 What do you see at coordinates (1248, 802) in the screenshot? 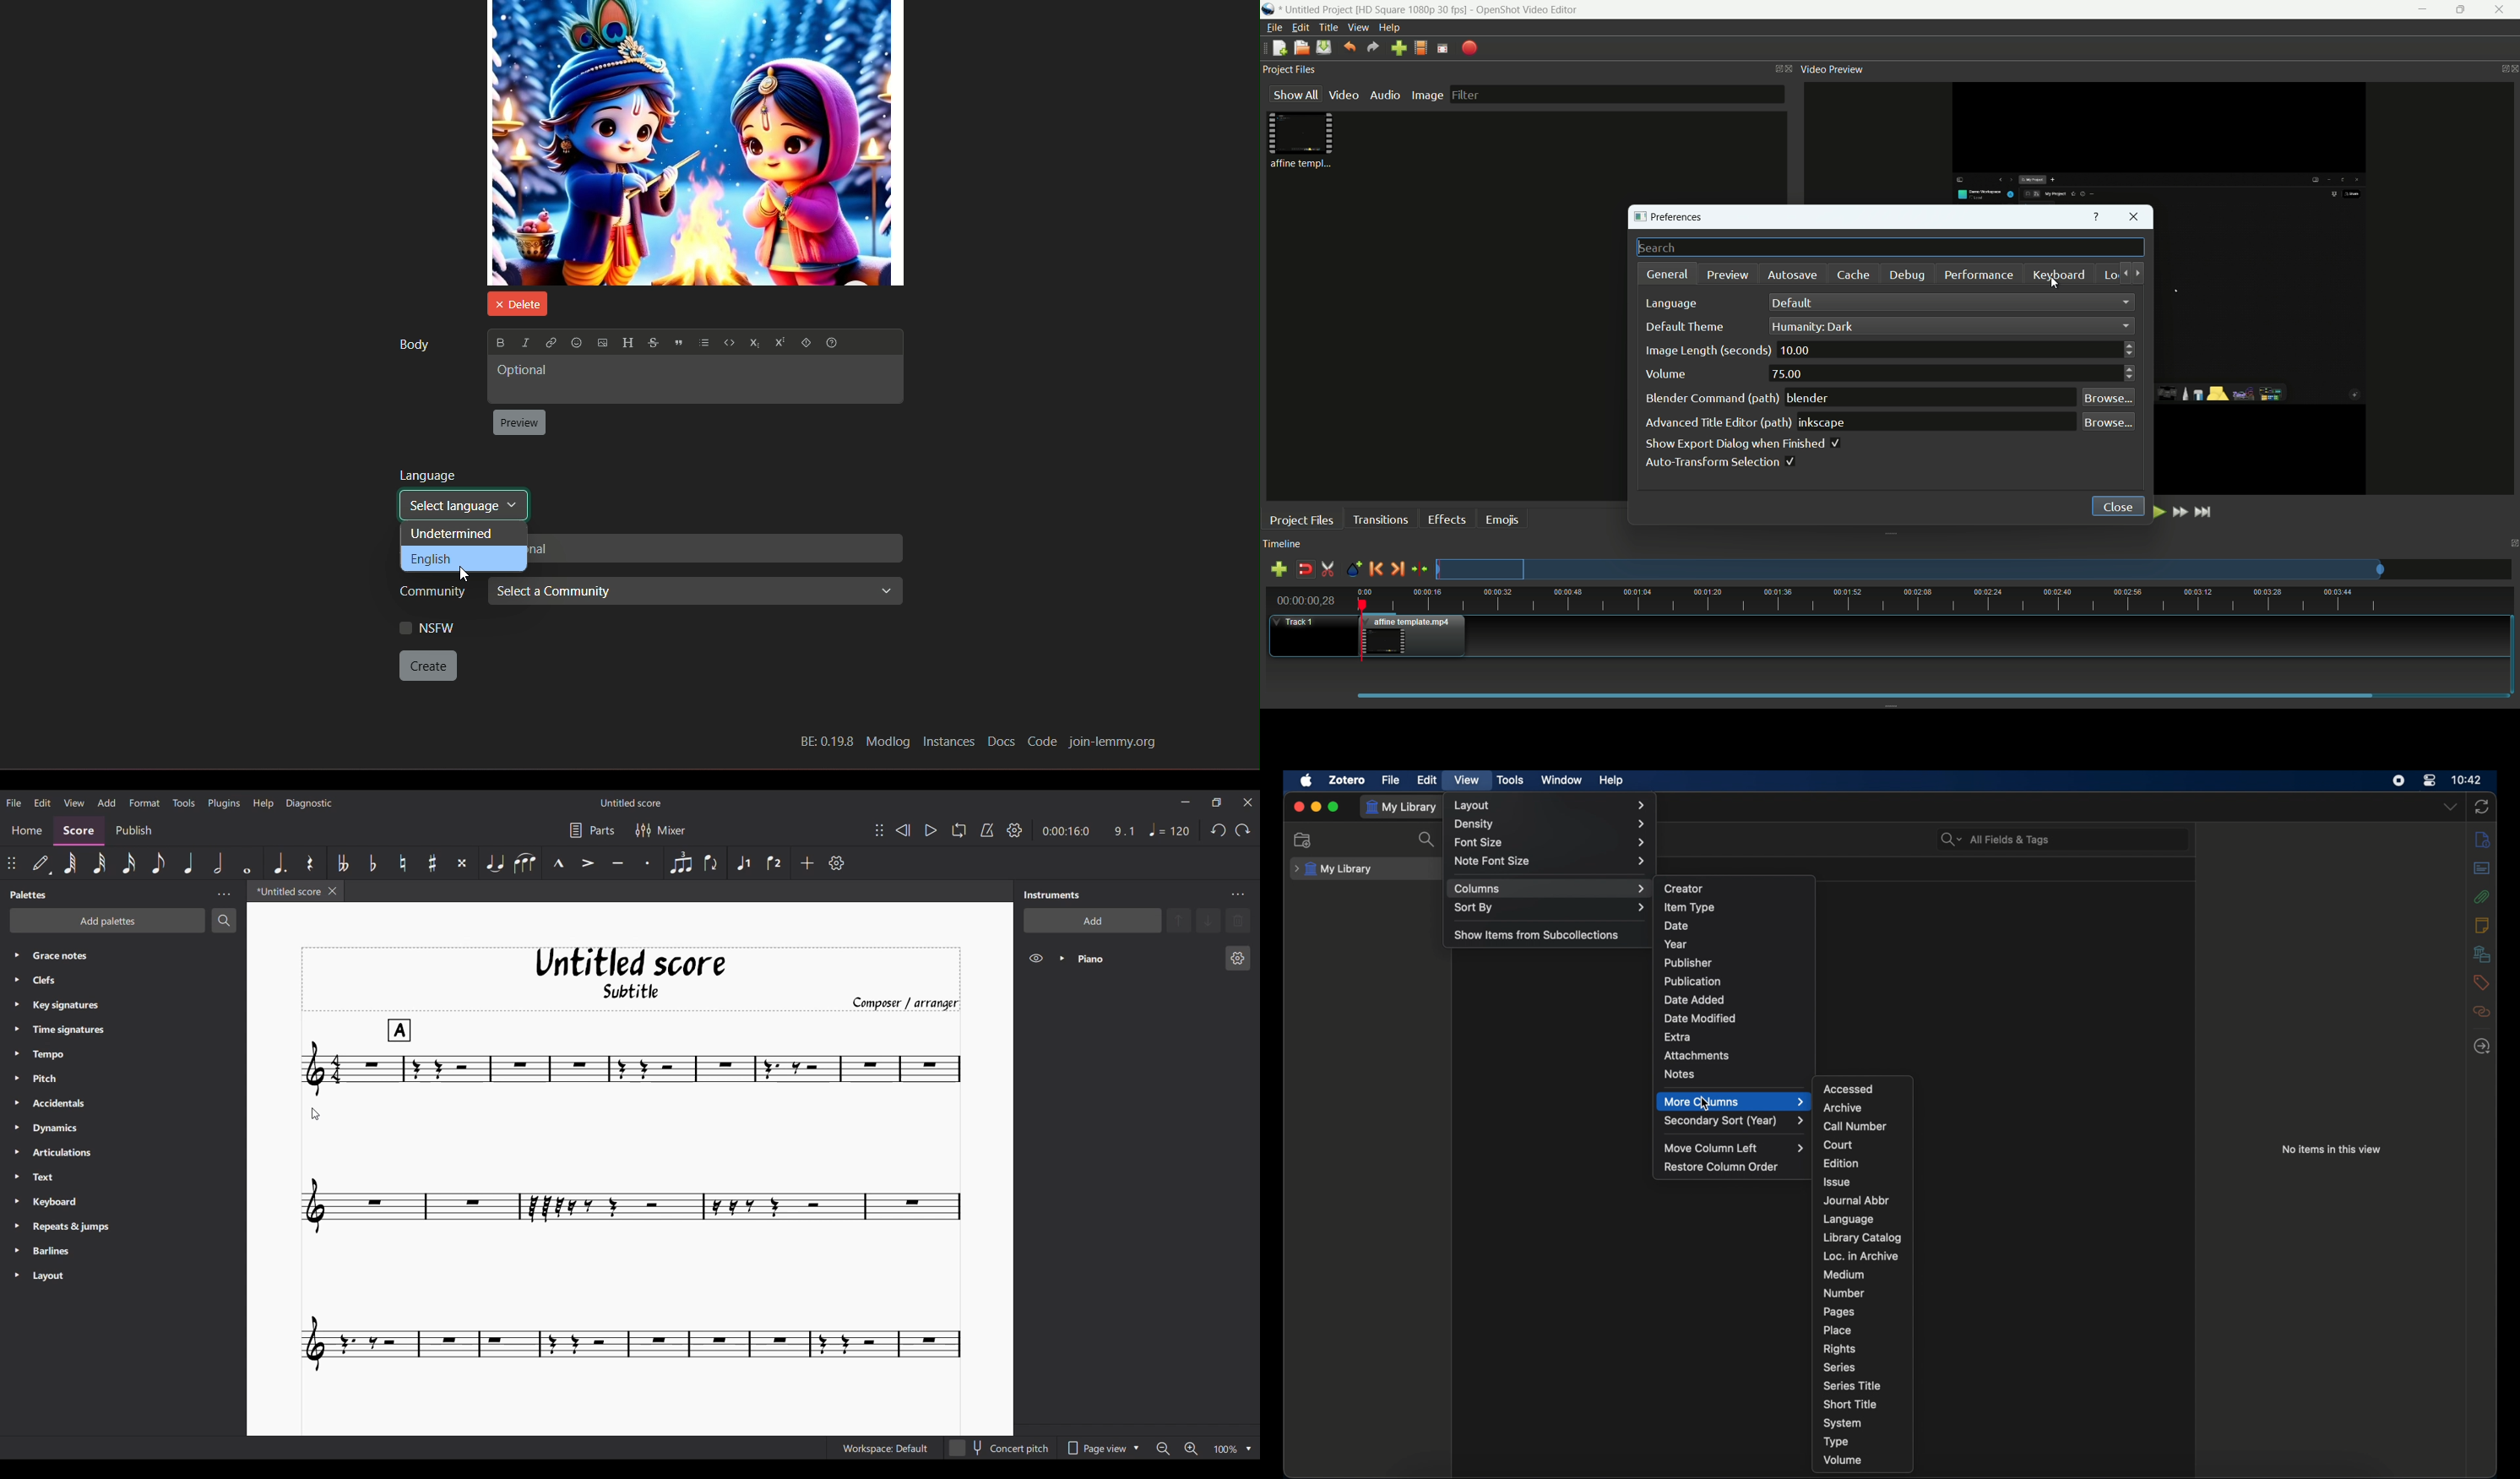
I see `Close interface` at bounding box center [1248, 802].